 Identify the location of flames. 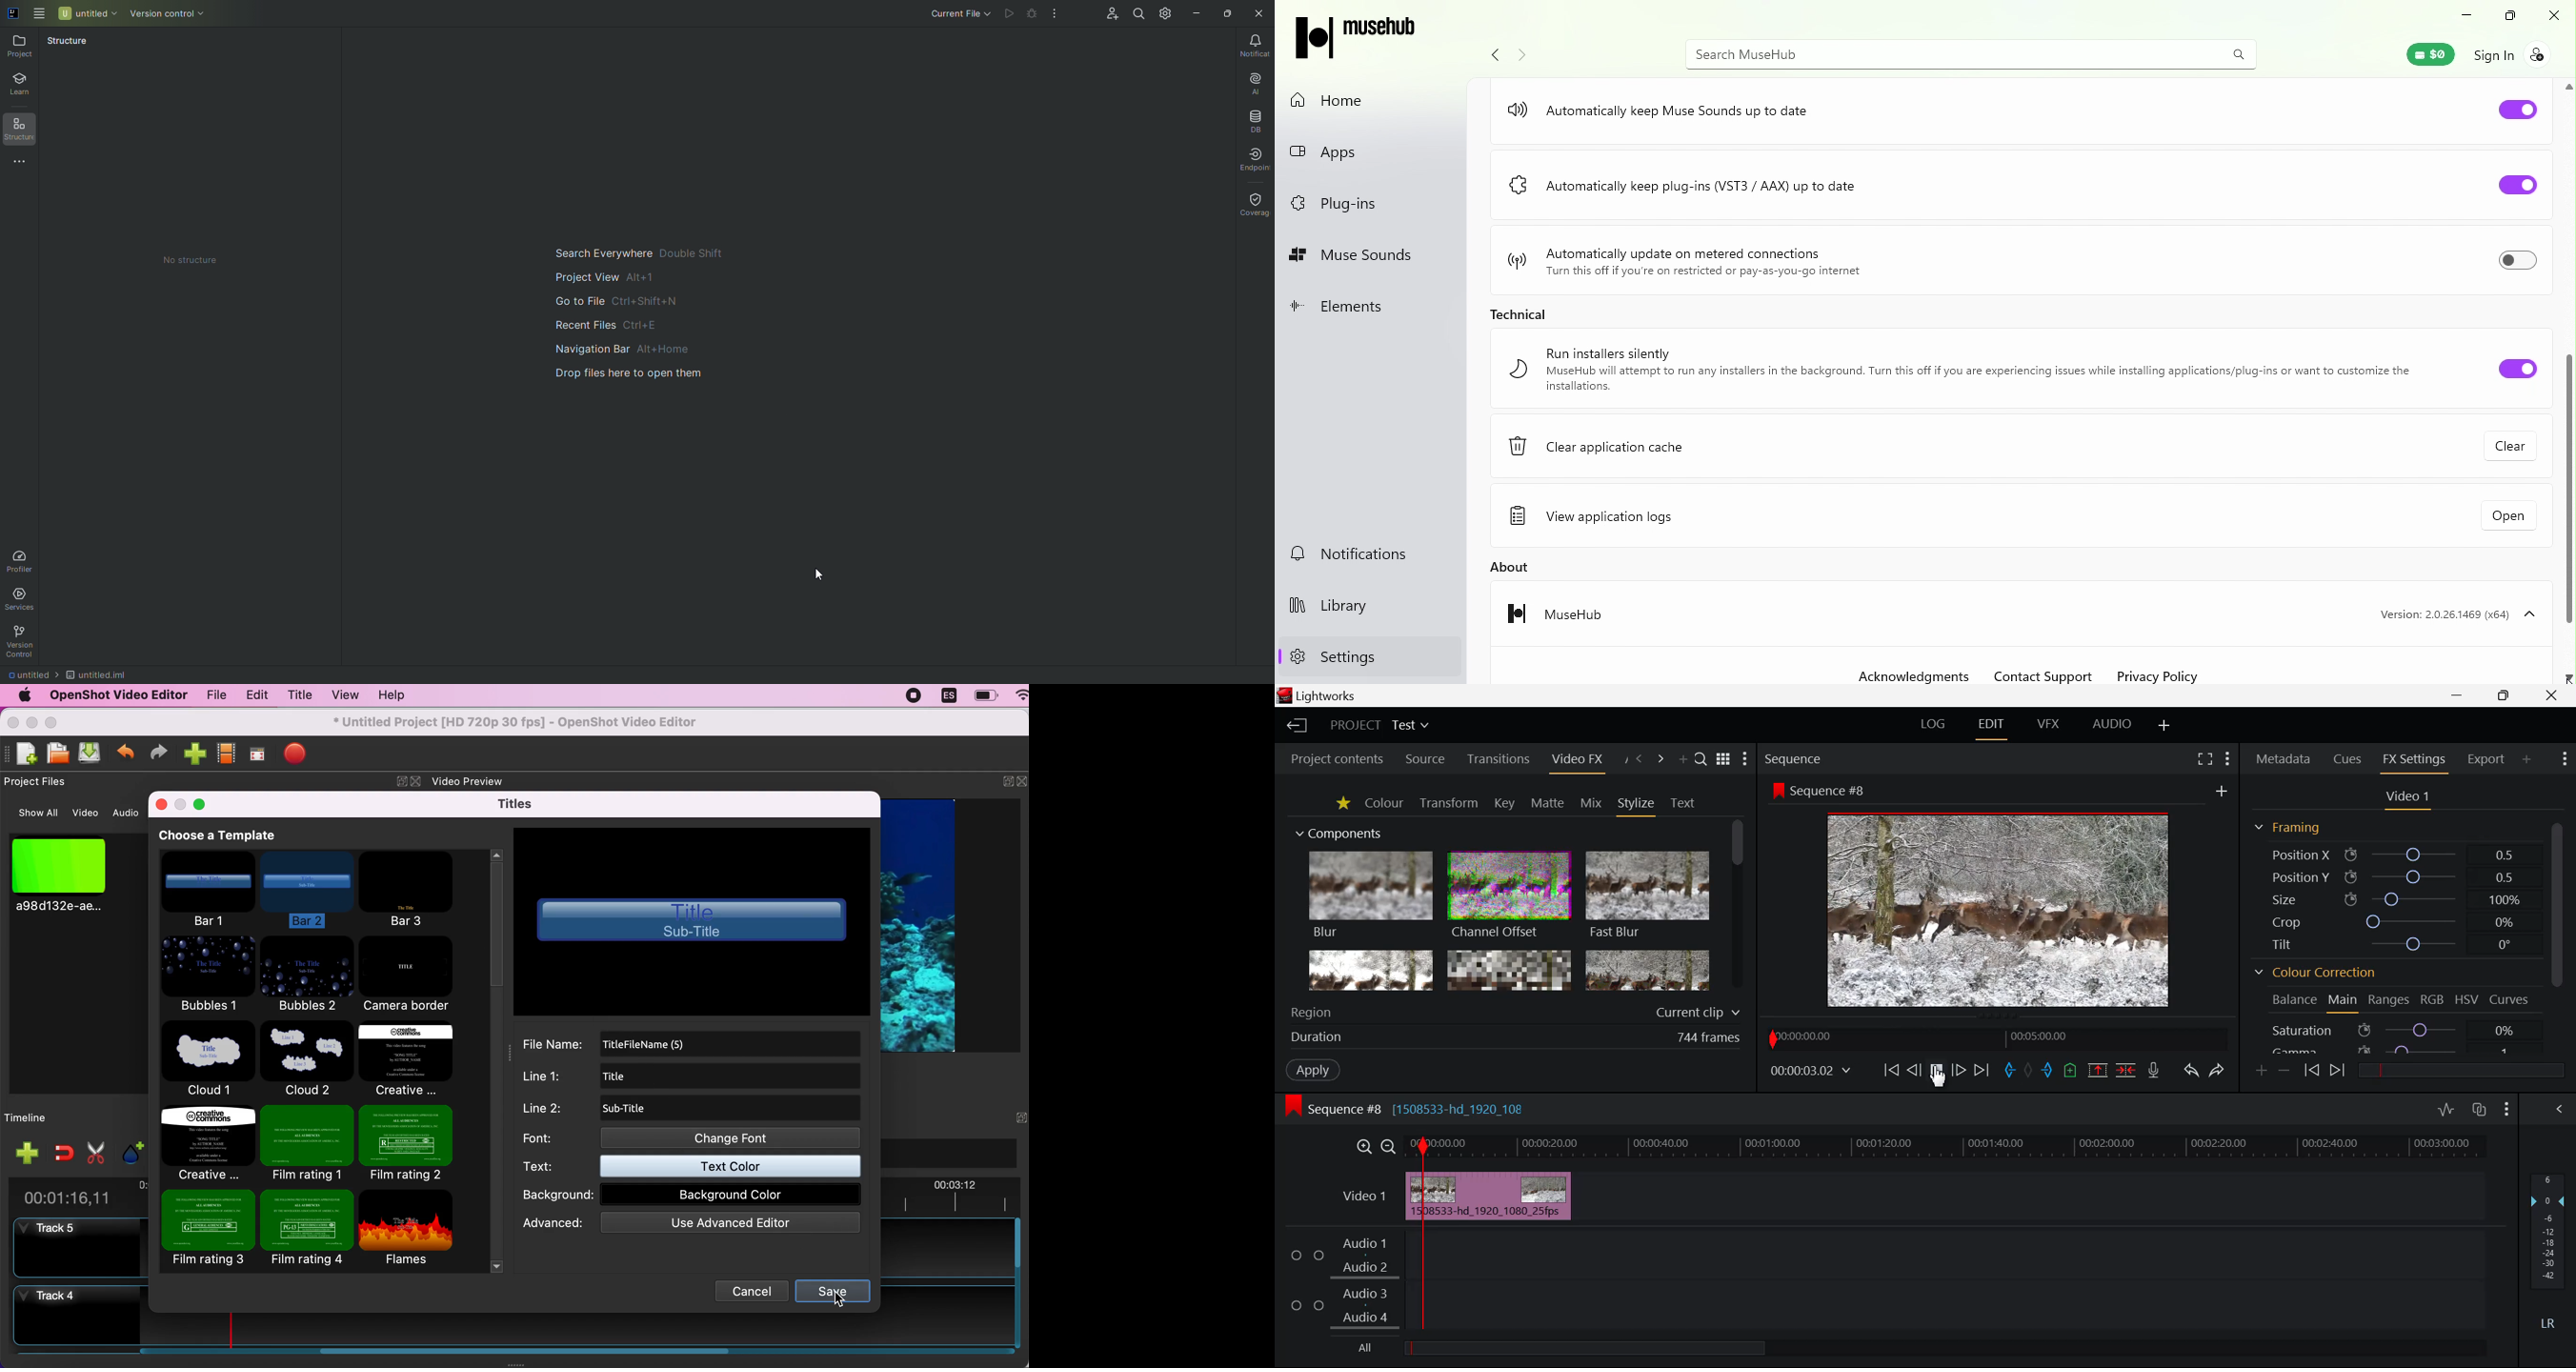
(414, 1227).